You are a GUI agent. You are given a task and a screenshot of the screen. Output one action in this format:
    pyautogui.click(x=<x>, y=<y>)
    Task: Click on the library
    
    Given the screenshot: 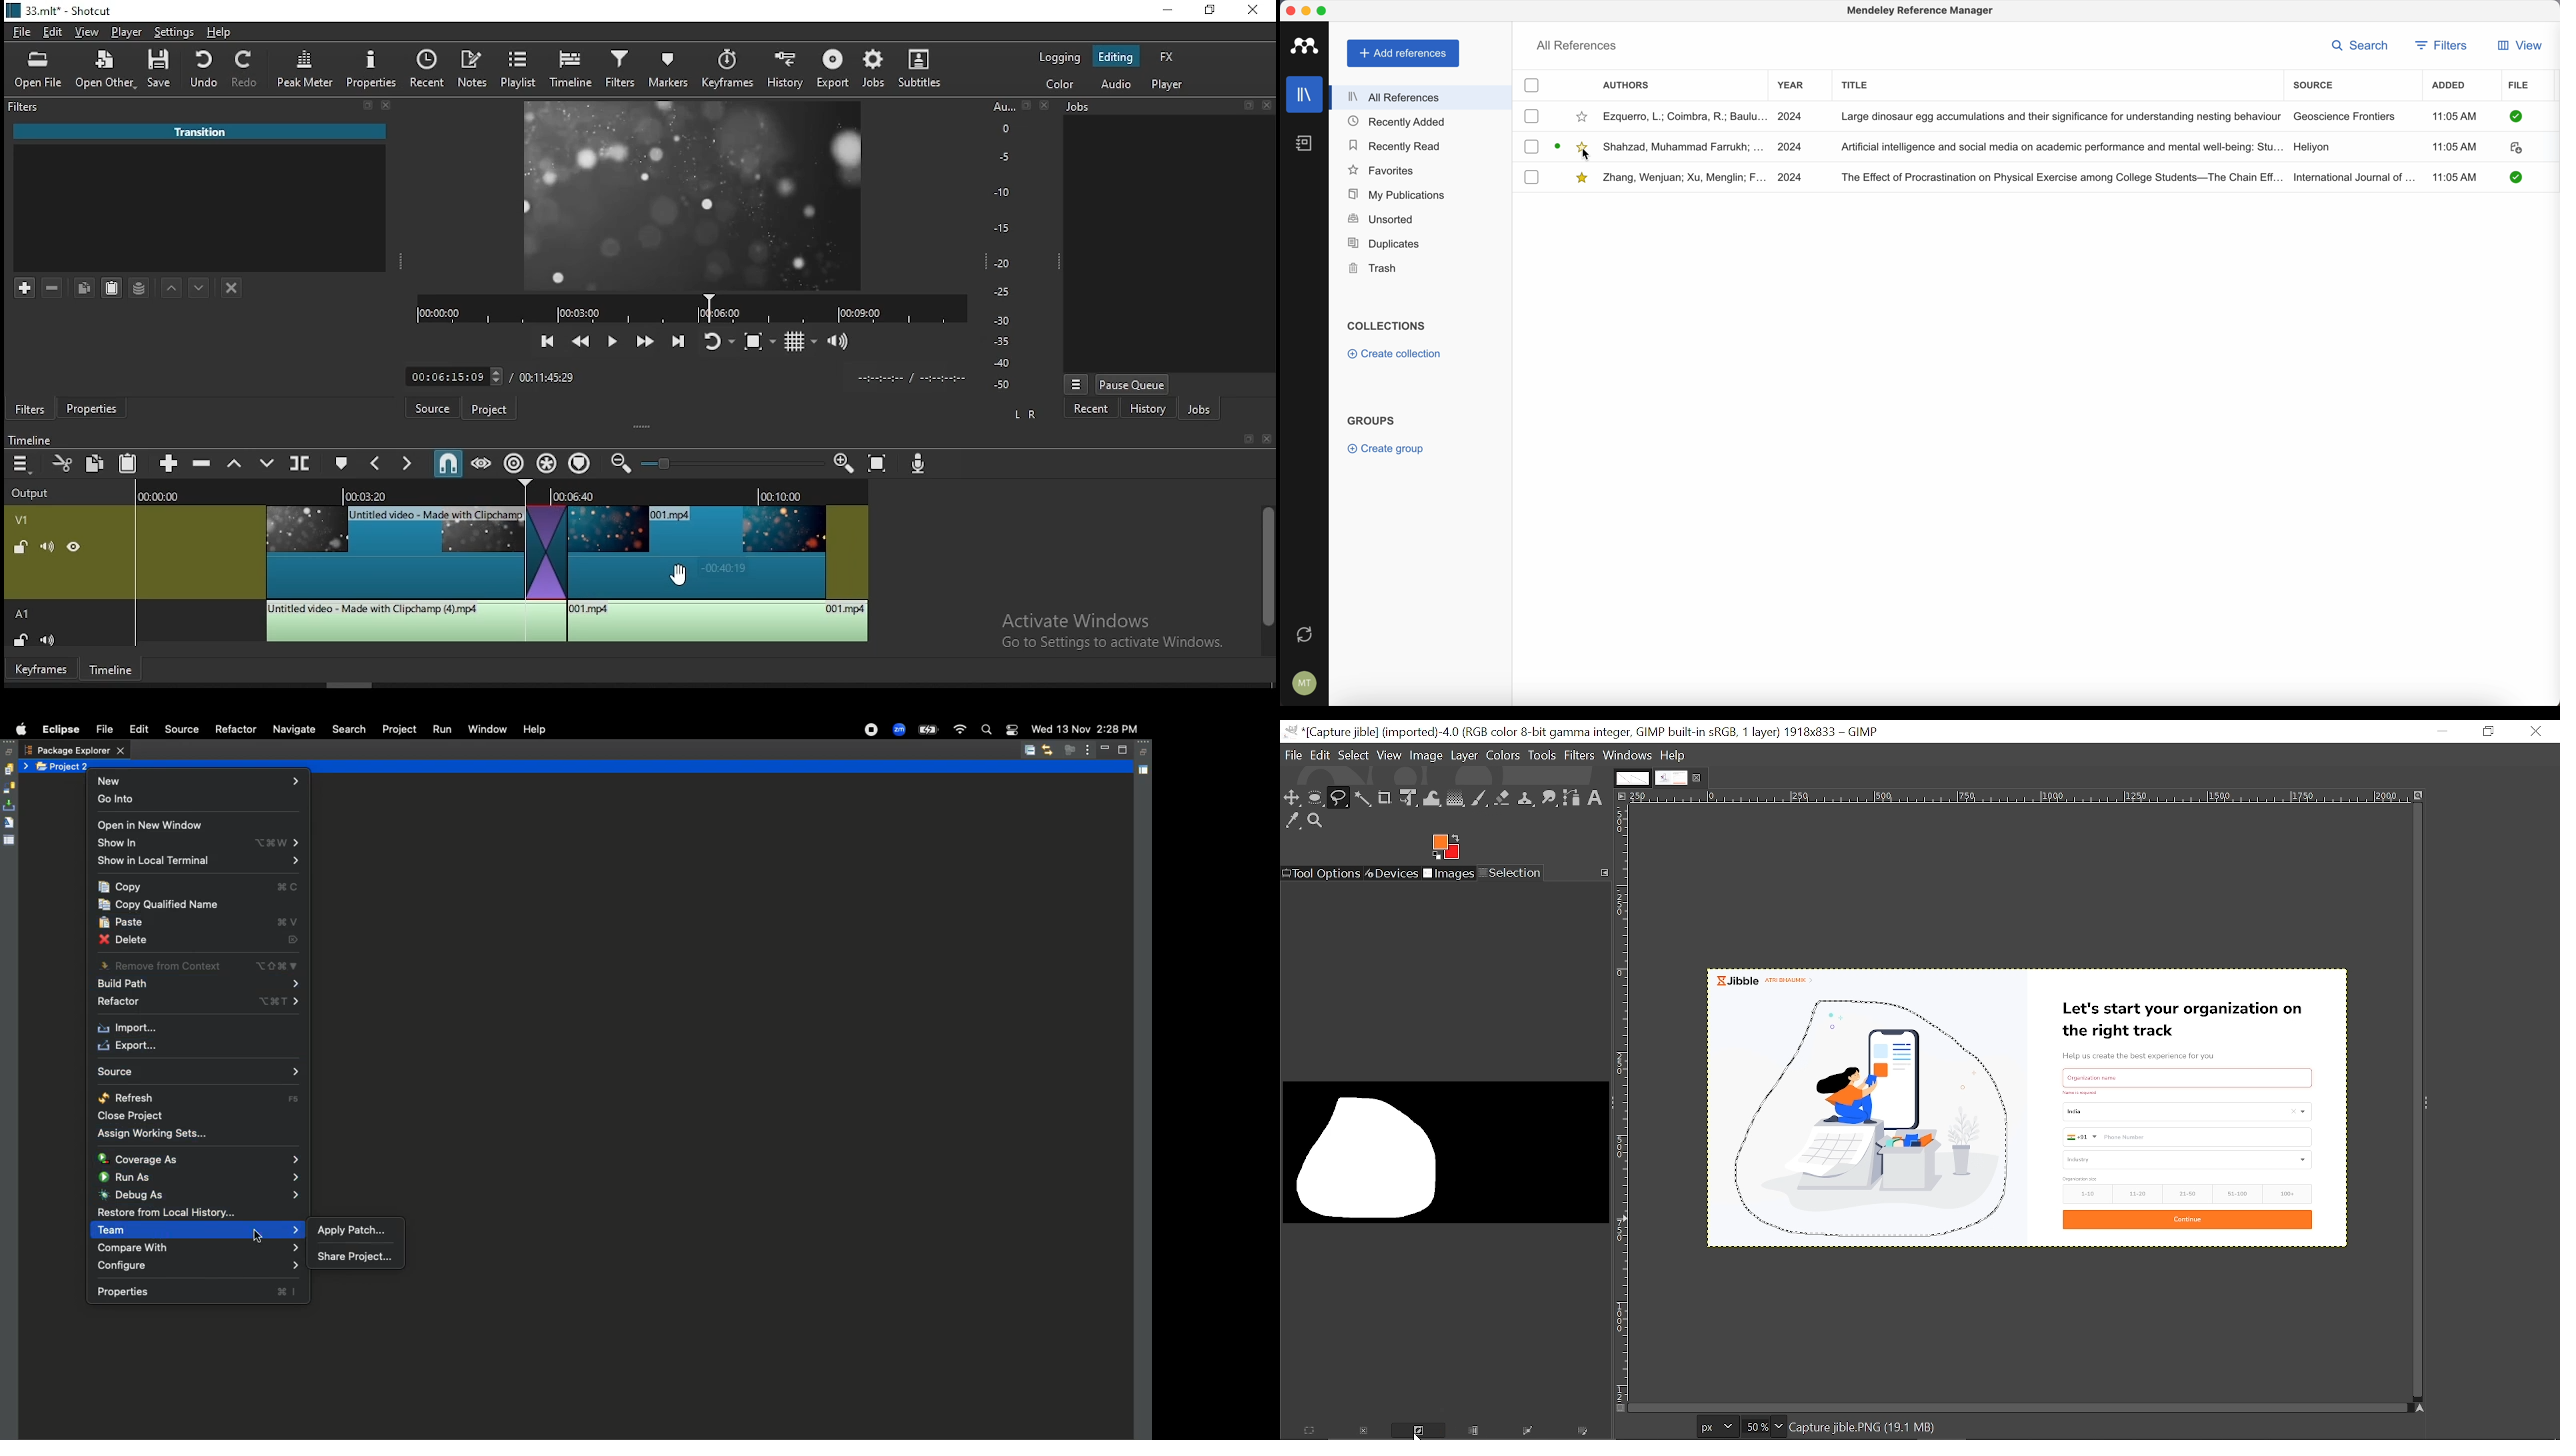 What is the action you would take?
    pyautogui.click(x=1306, y=96)
    